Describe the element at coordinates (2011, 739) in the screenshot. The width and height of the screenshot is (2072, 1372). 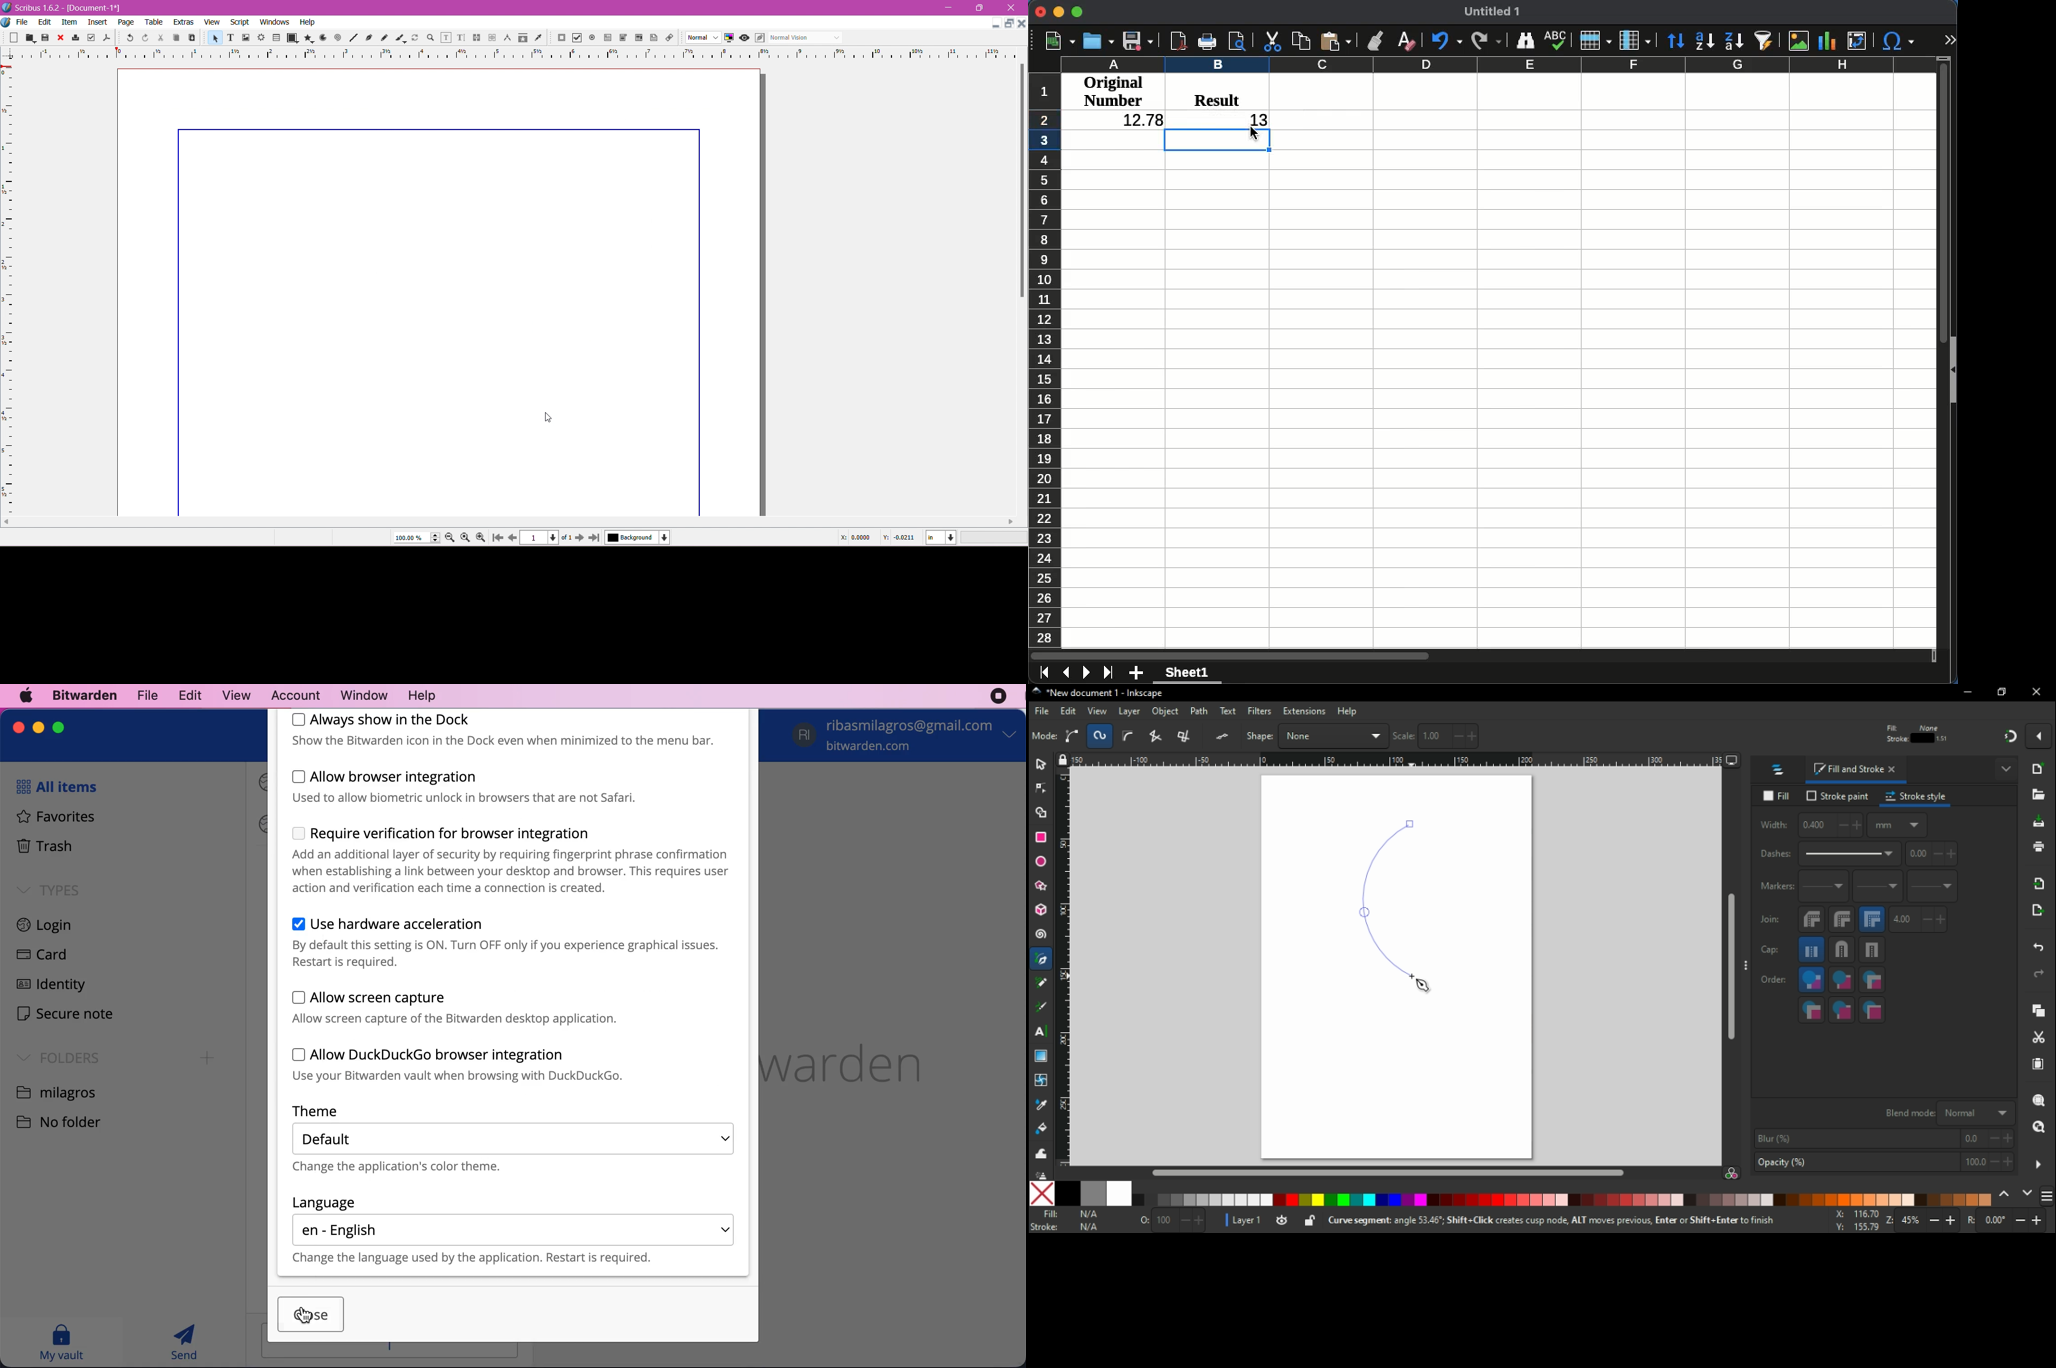
I see `snapping: on/off` at that location.